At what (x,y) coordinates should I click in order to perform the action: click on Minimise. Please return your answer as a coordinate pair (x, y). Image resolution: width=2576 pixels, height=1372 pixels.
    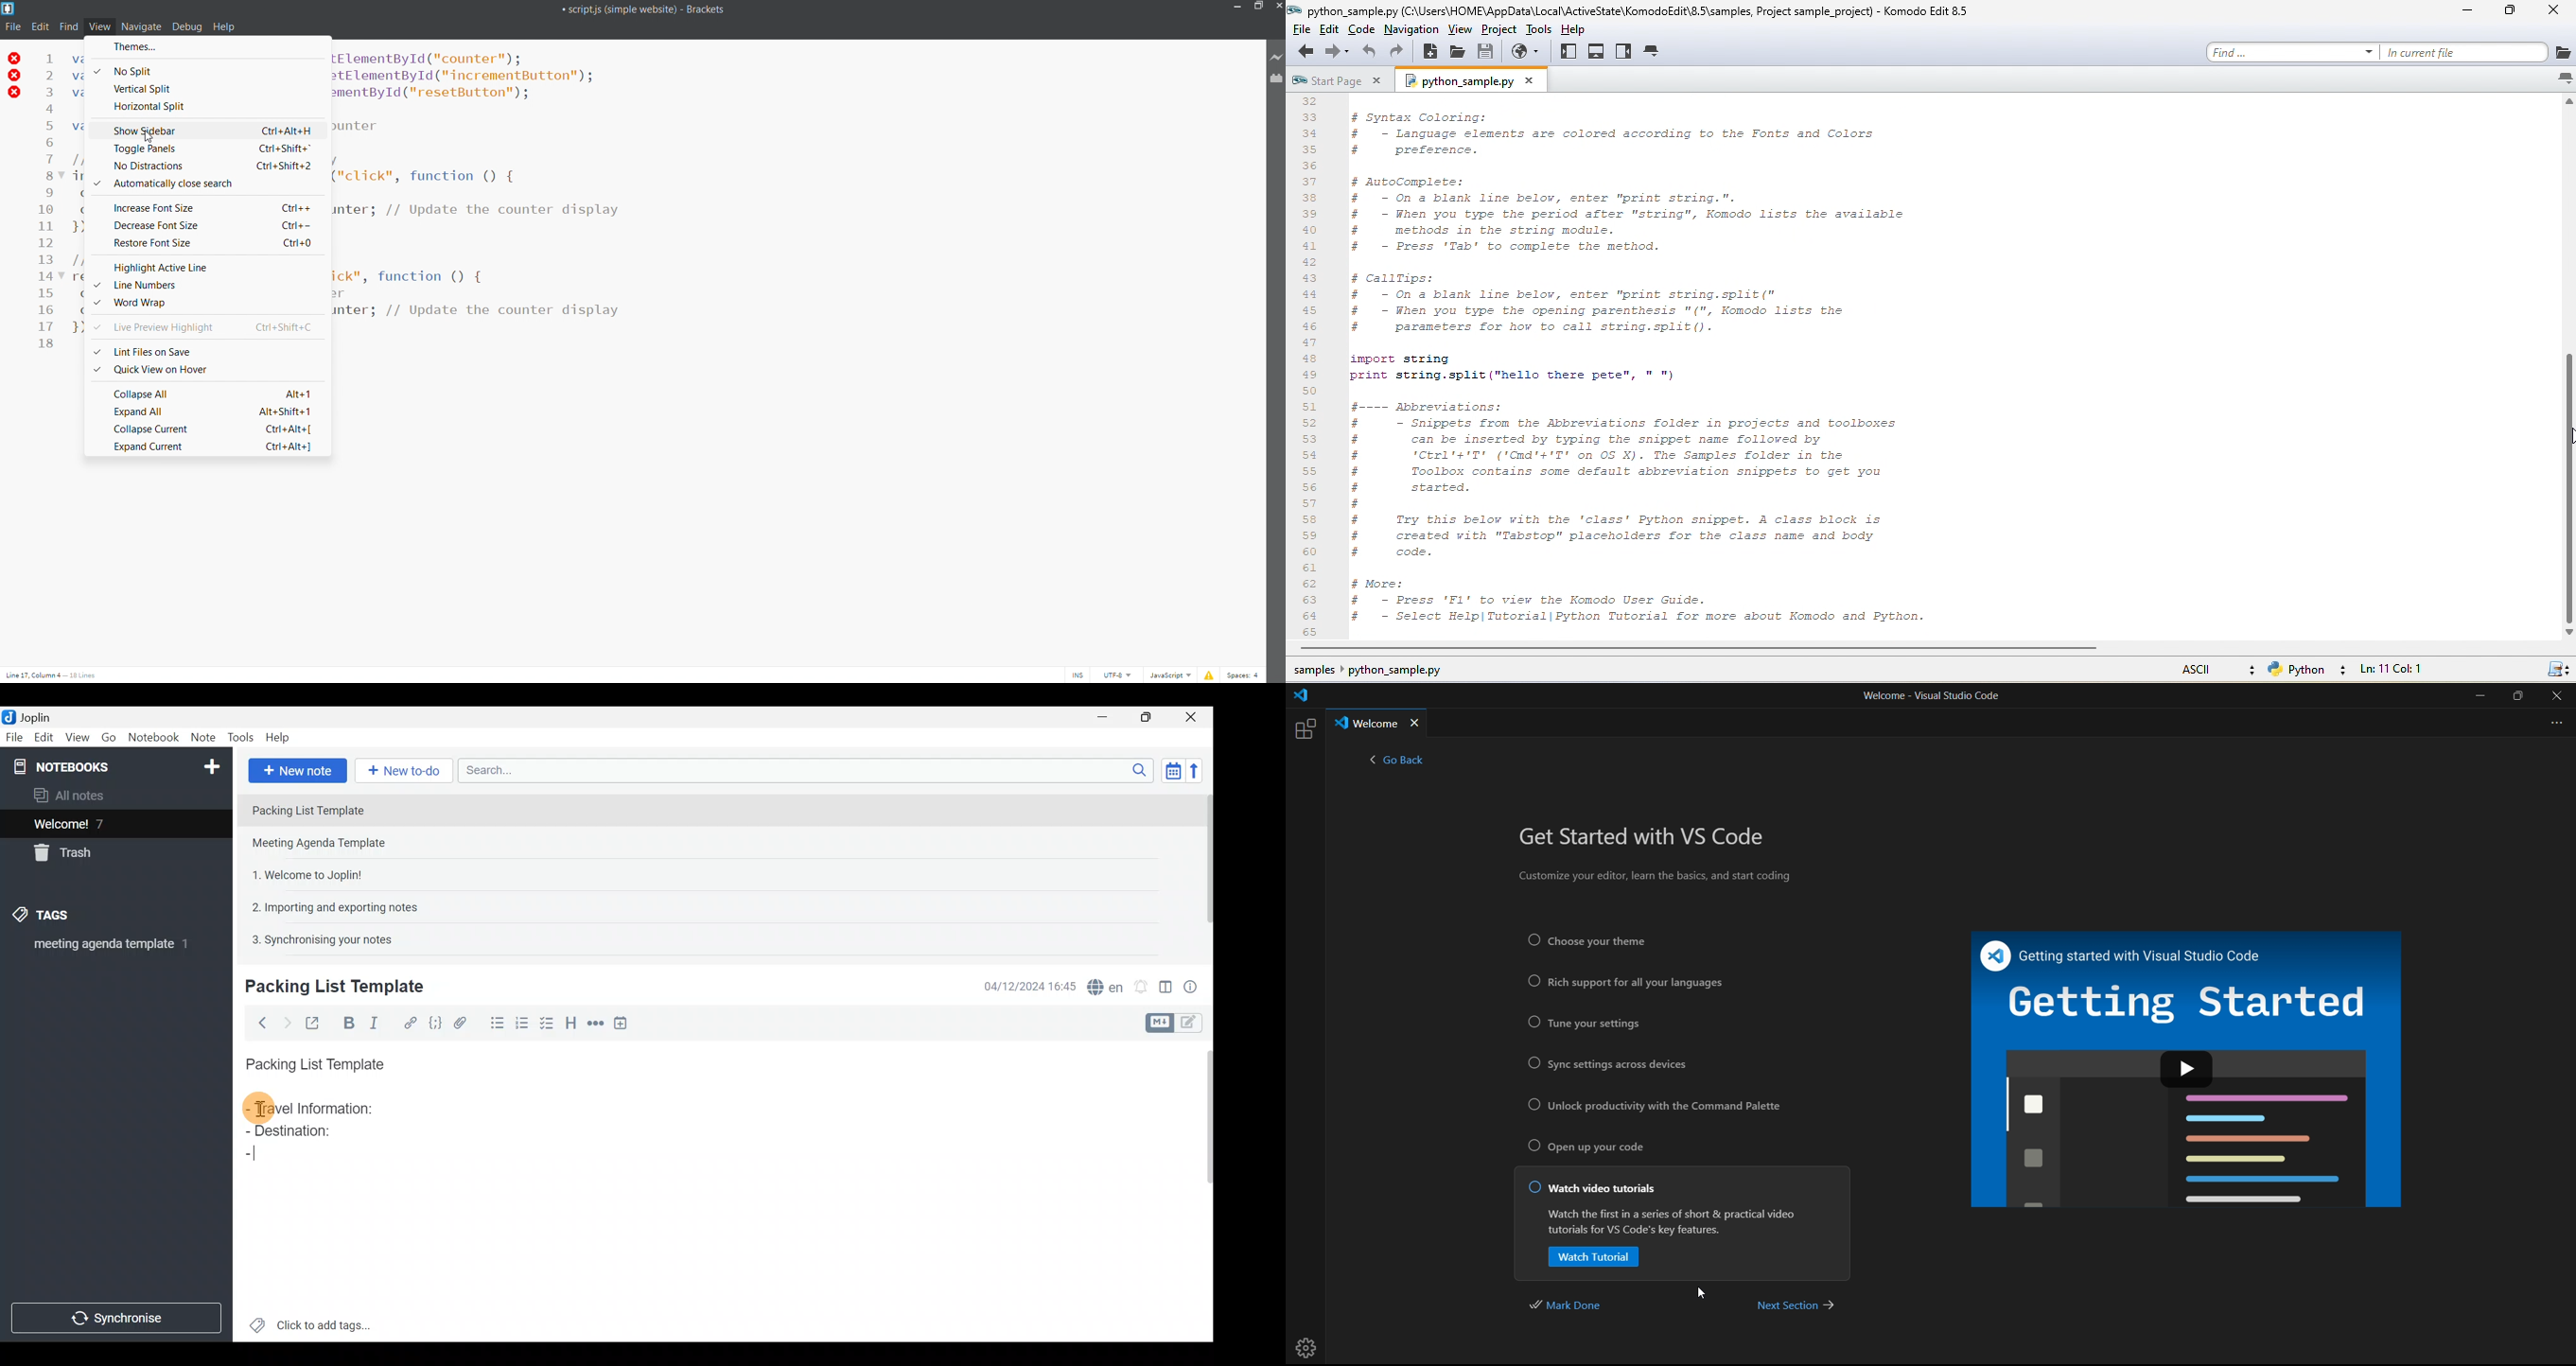
    Looking at the image, I should click on (1109, 719).